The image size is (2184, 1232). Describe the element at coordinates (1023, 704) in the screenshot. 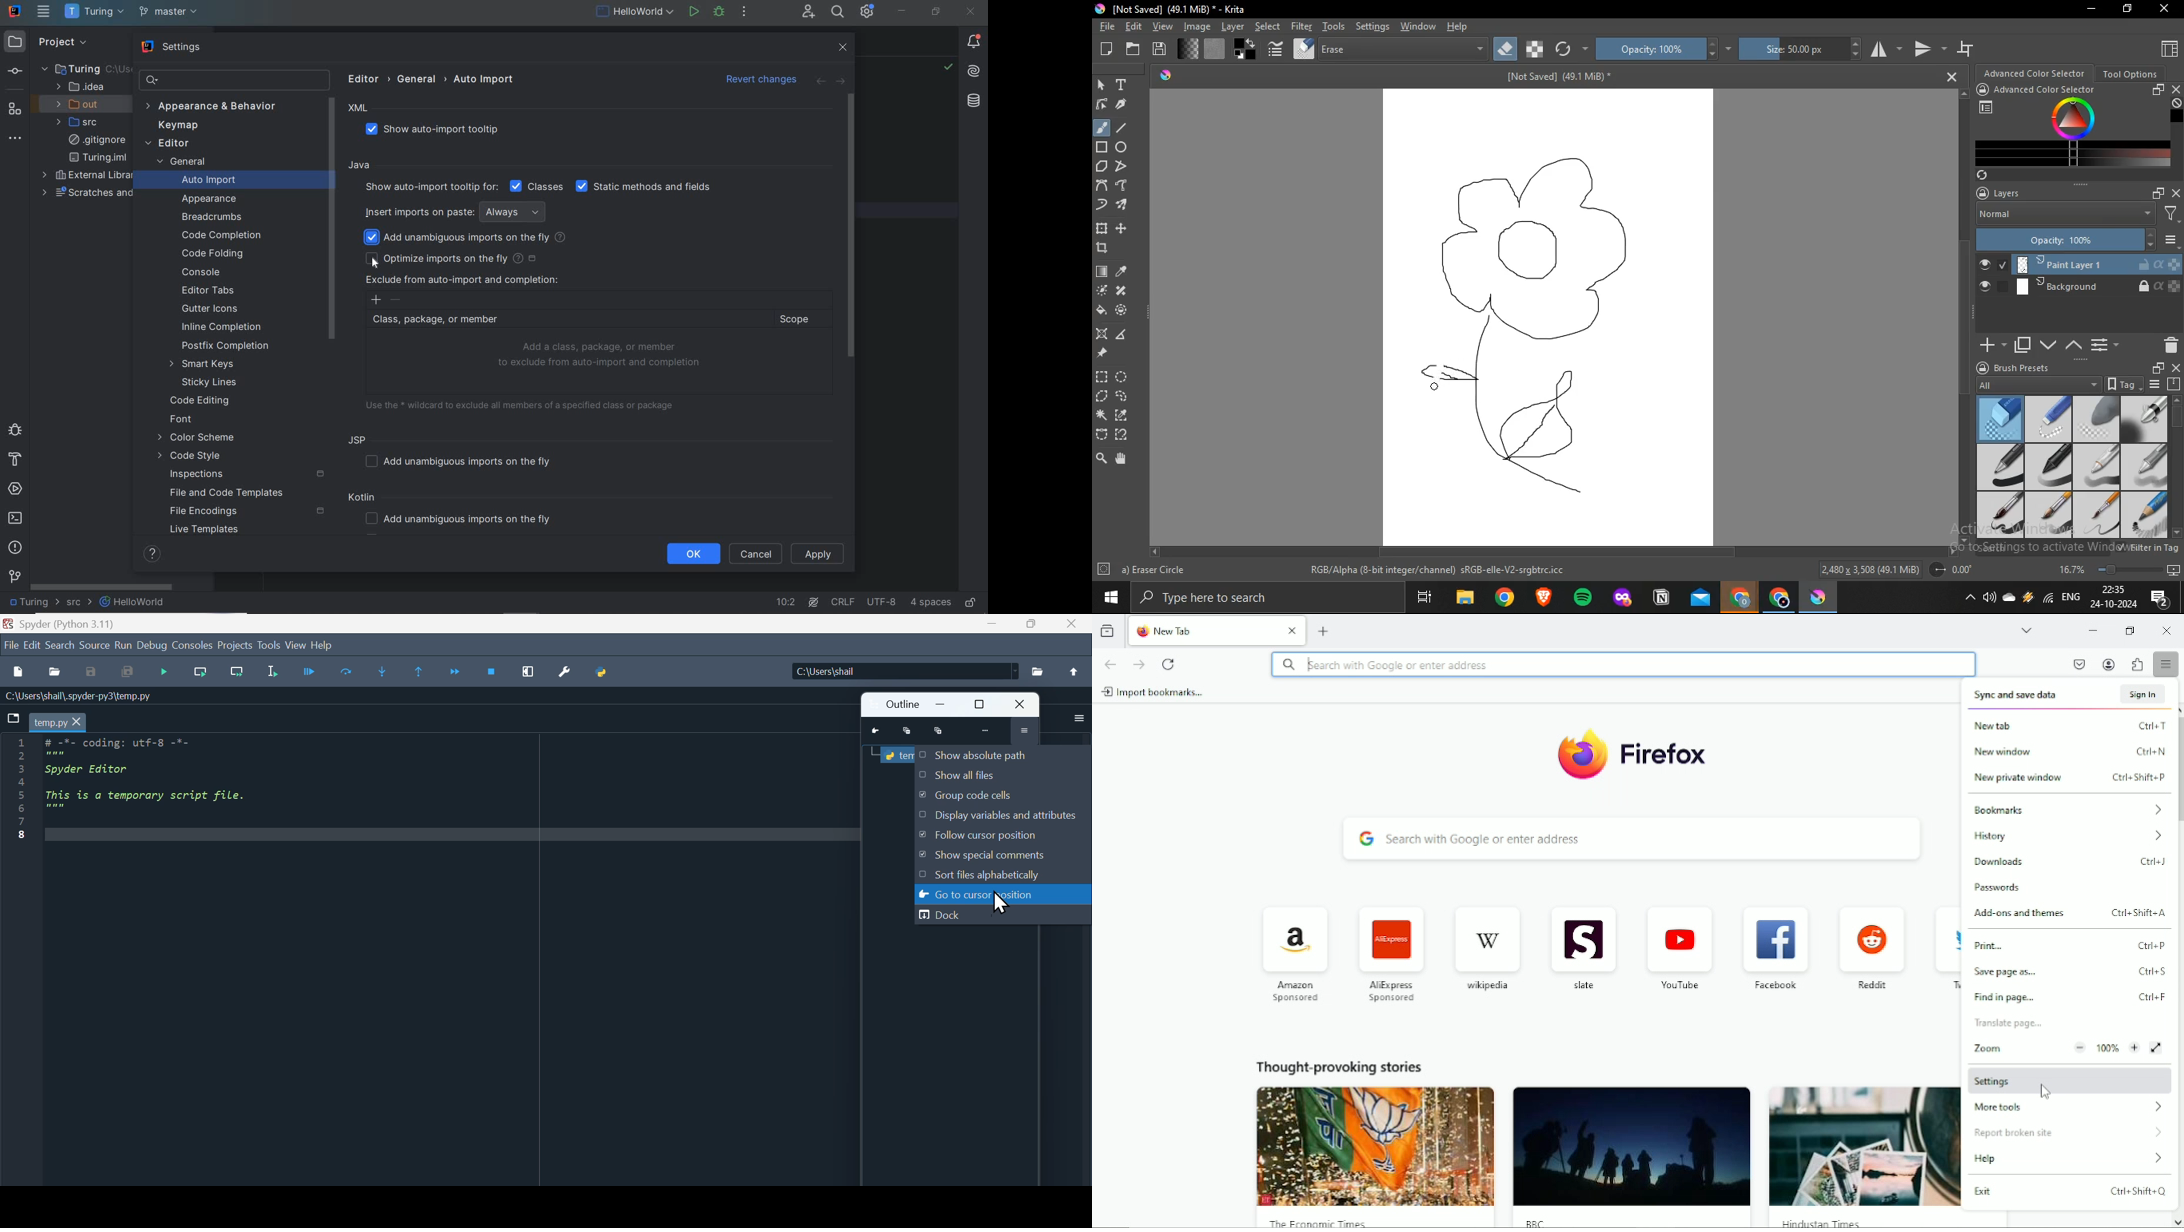

I see `Close` at that location.